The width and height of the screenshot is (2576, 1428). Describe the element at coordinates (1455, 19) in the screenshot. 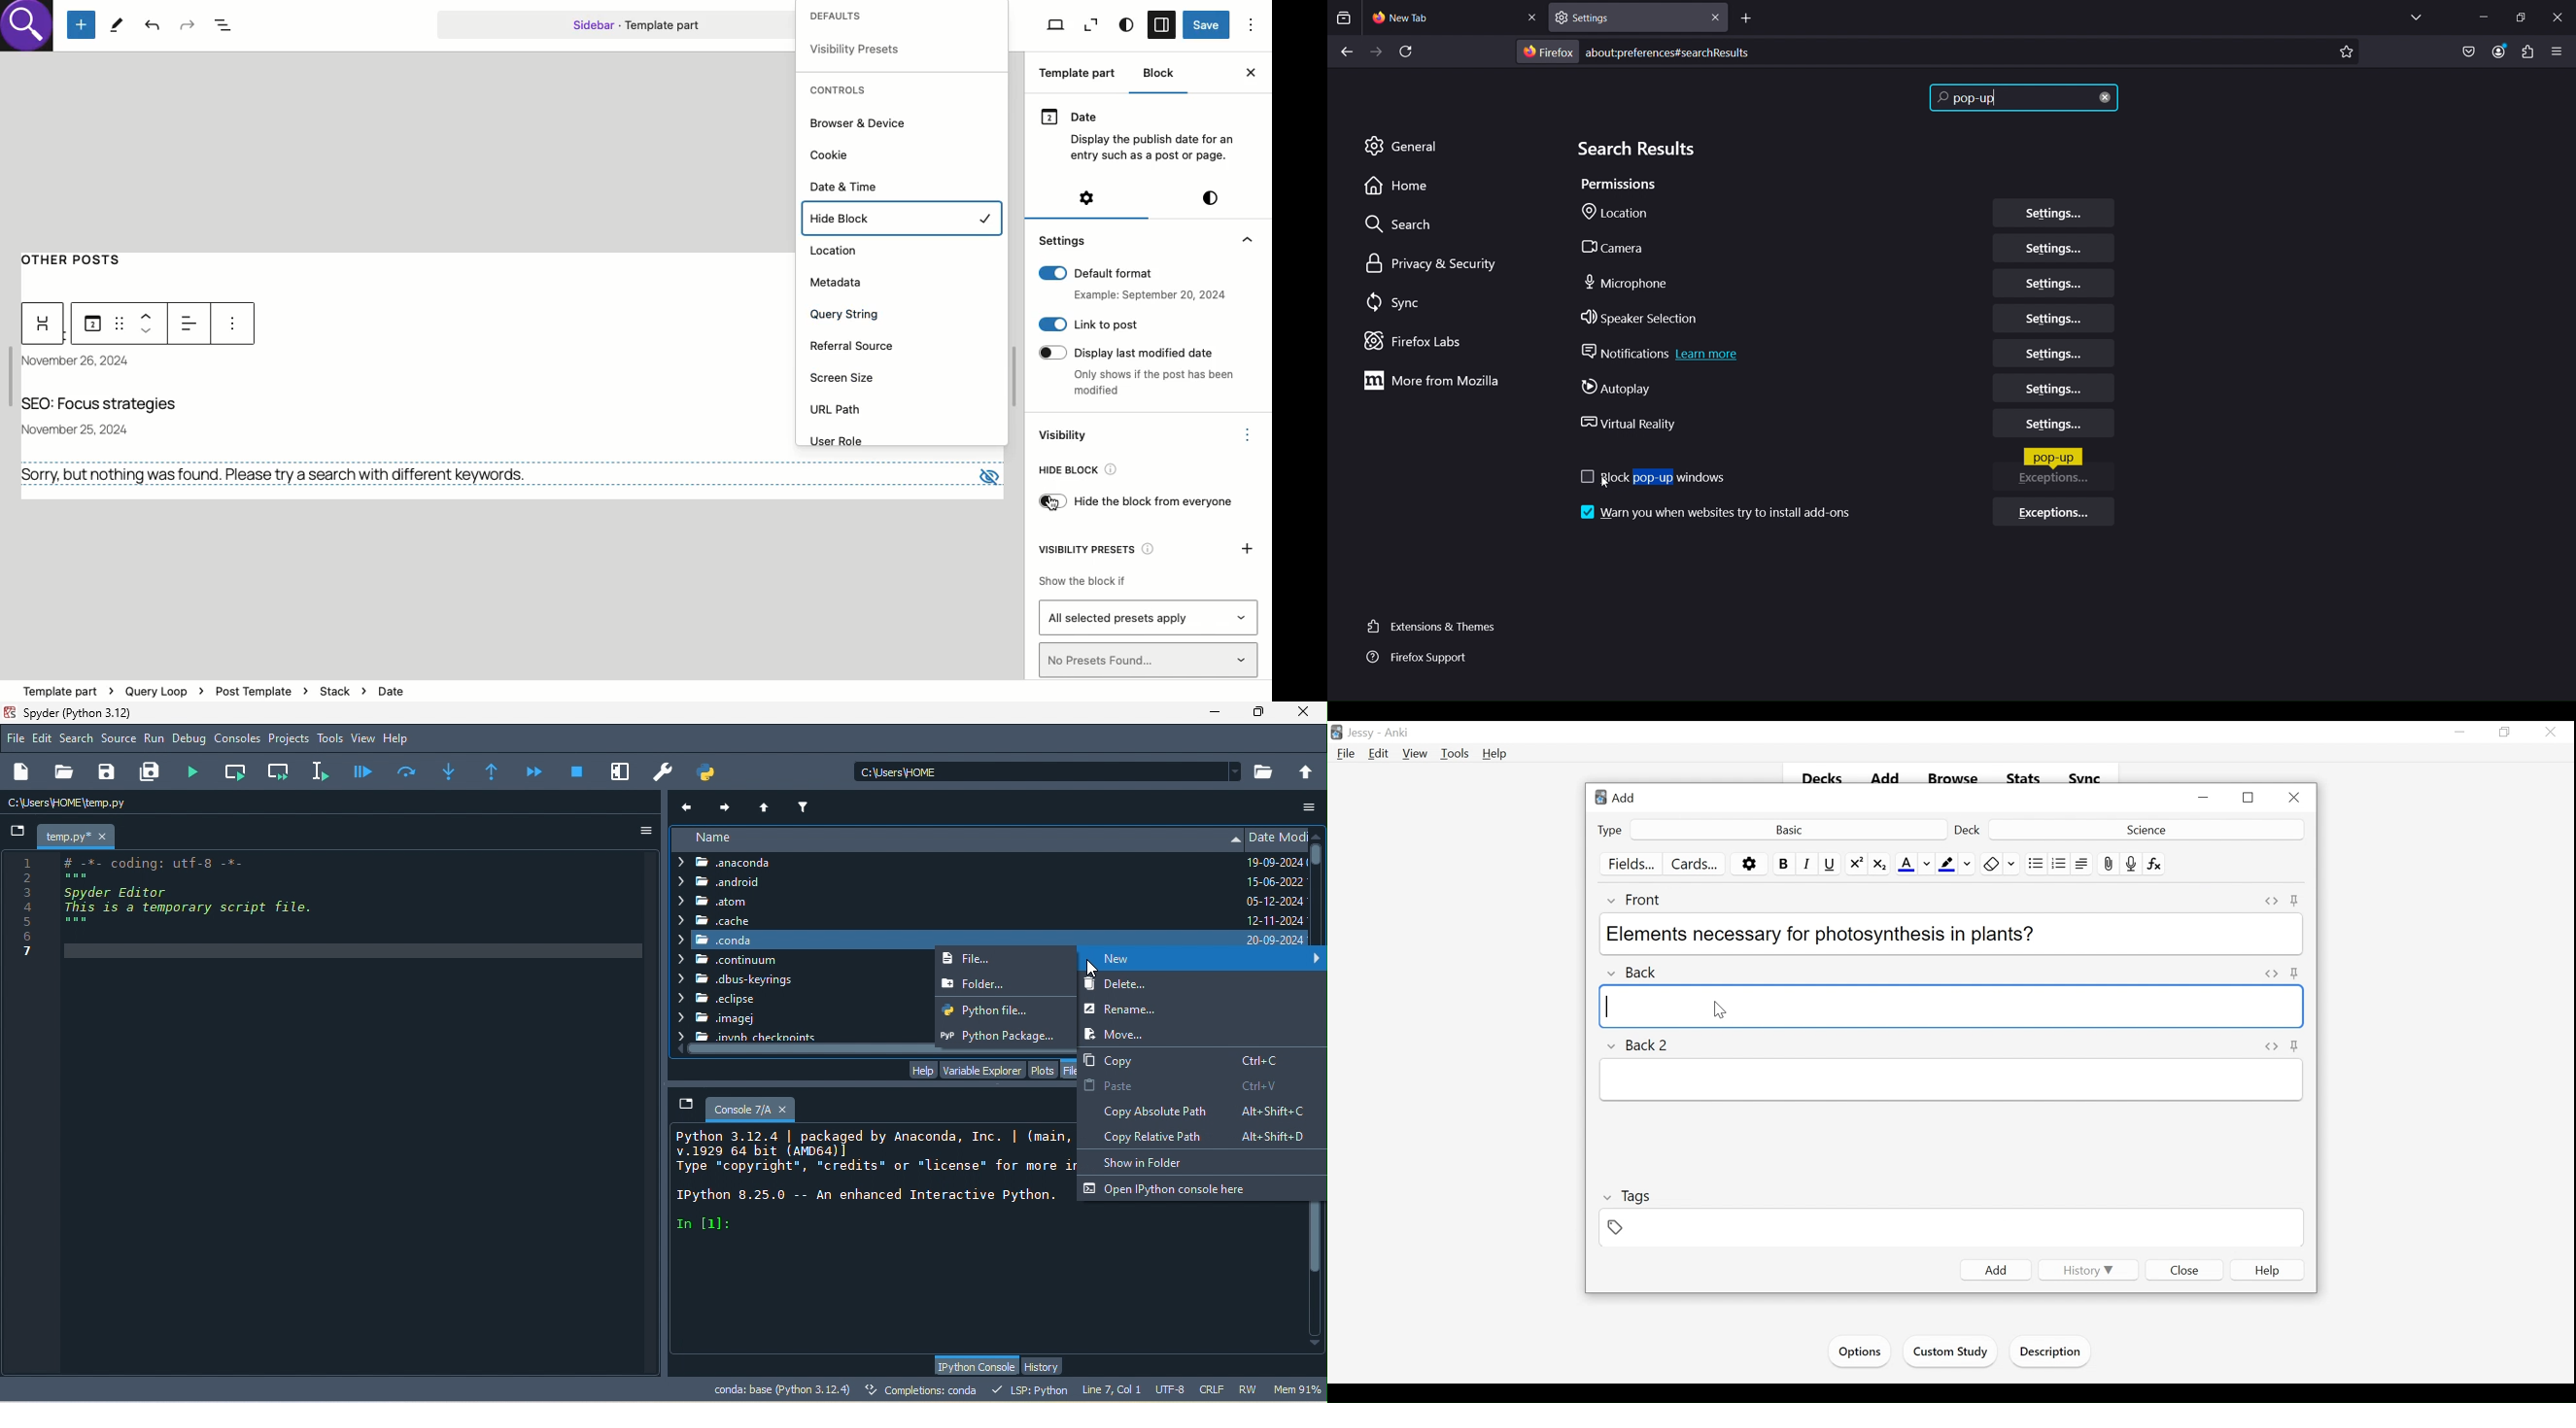

I see `New Tab` at that location.